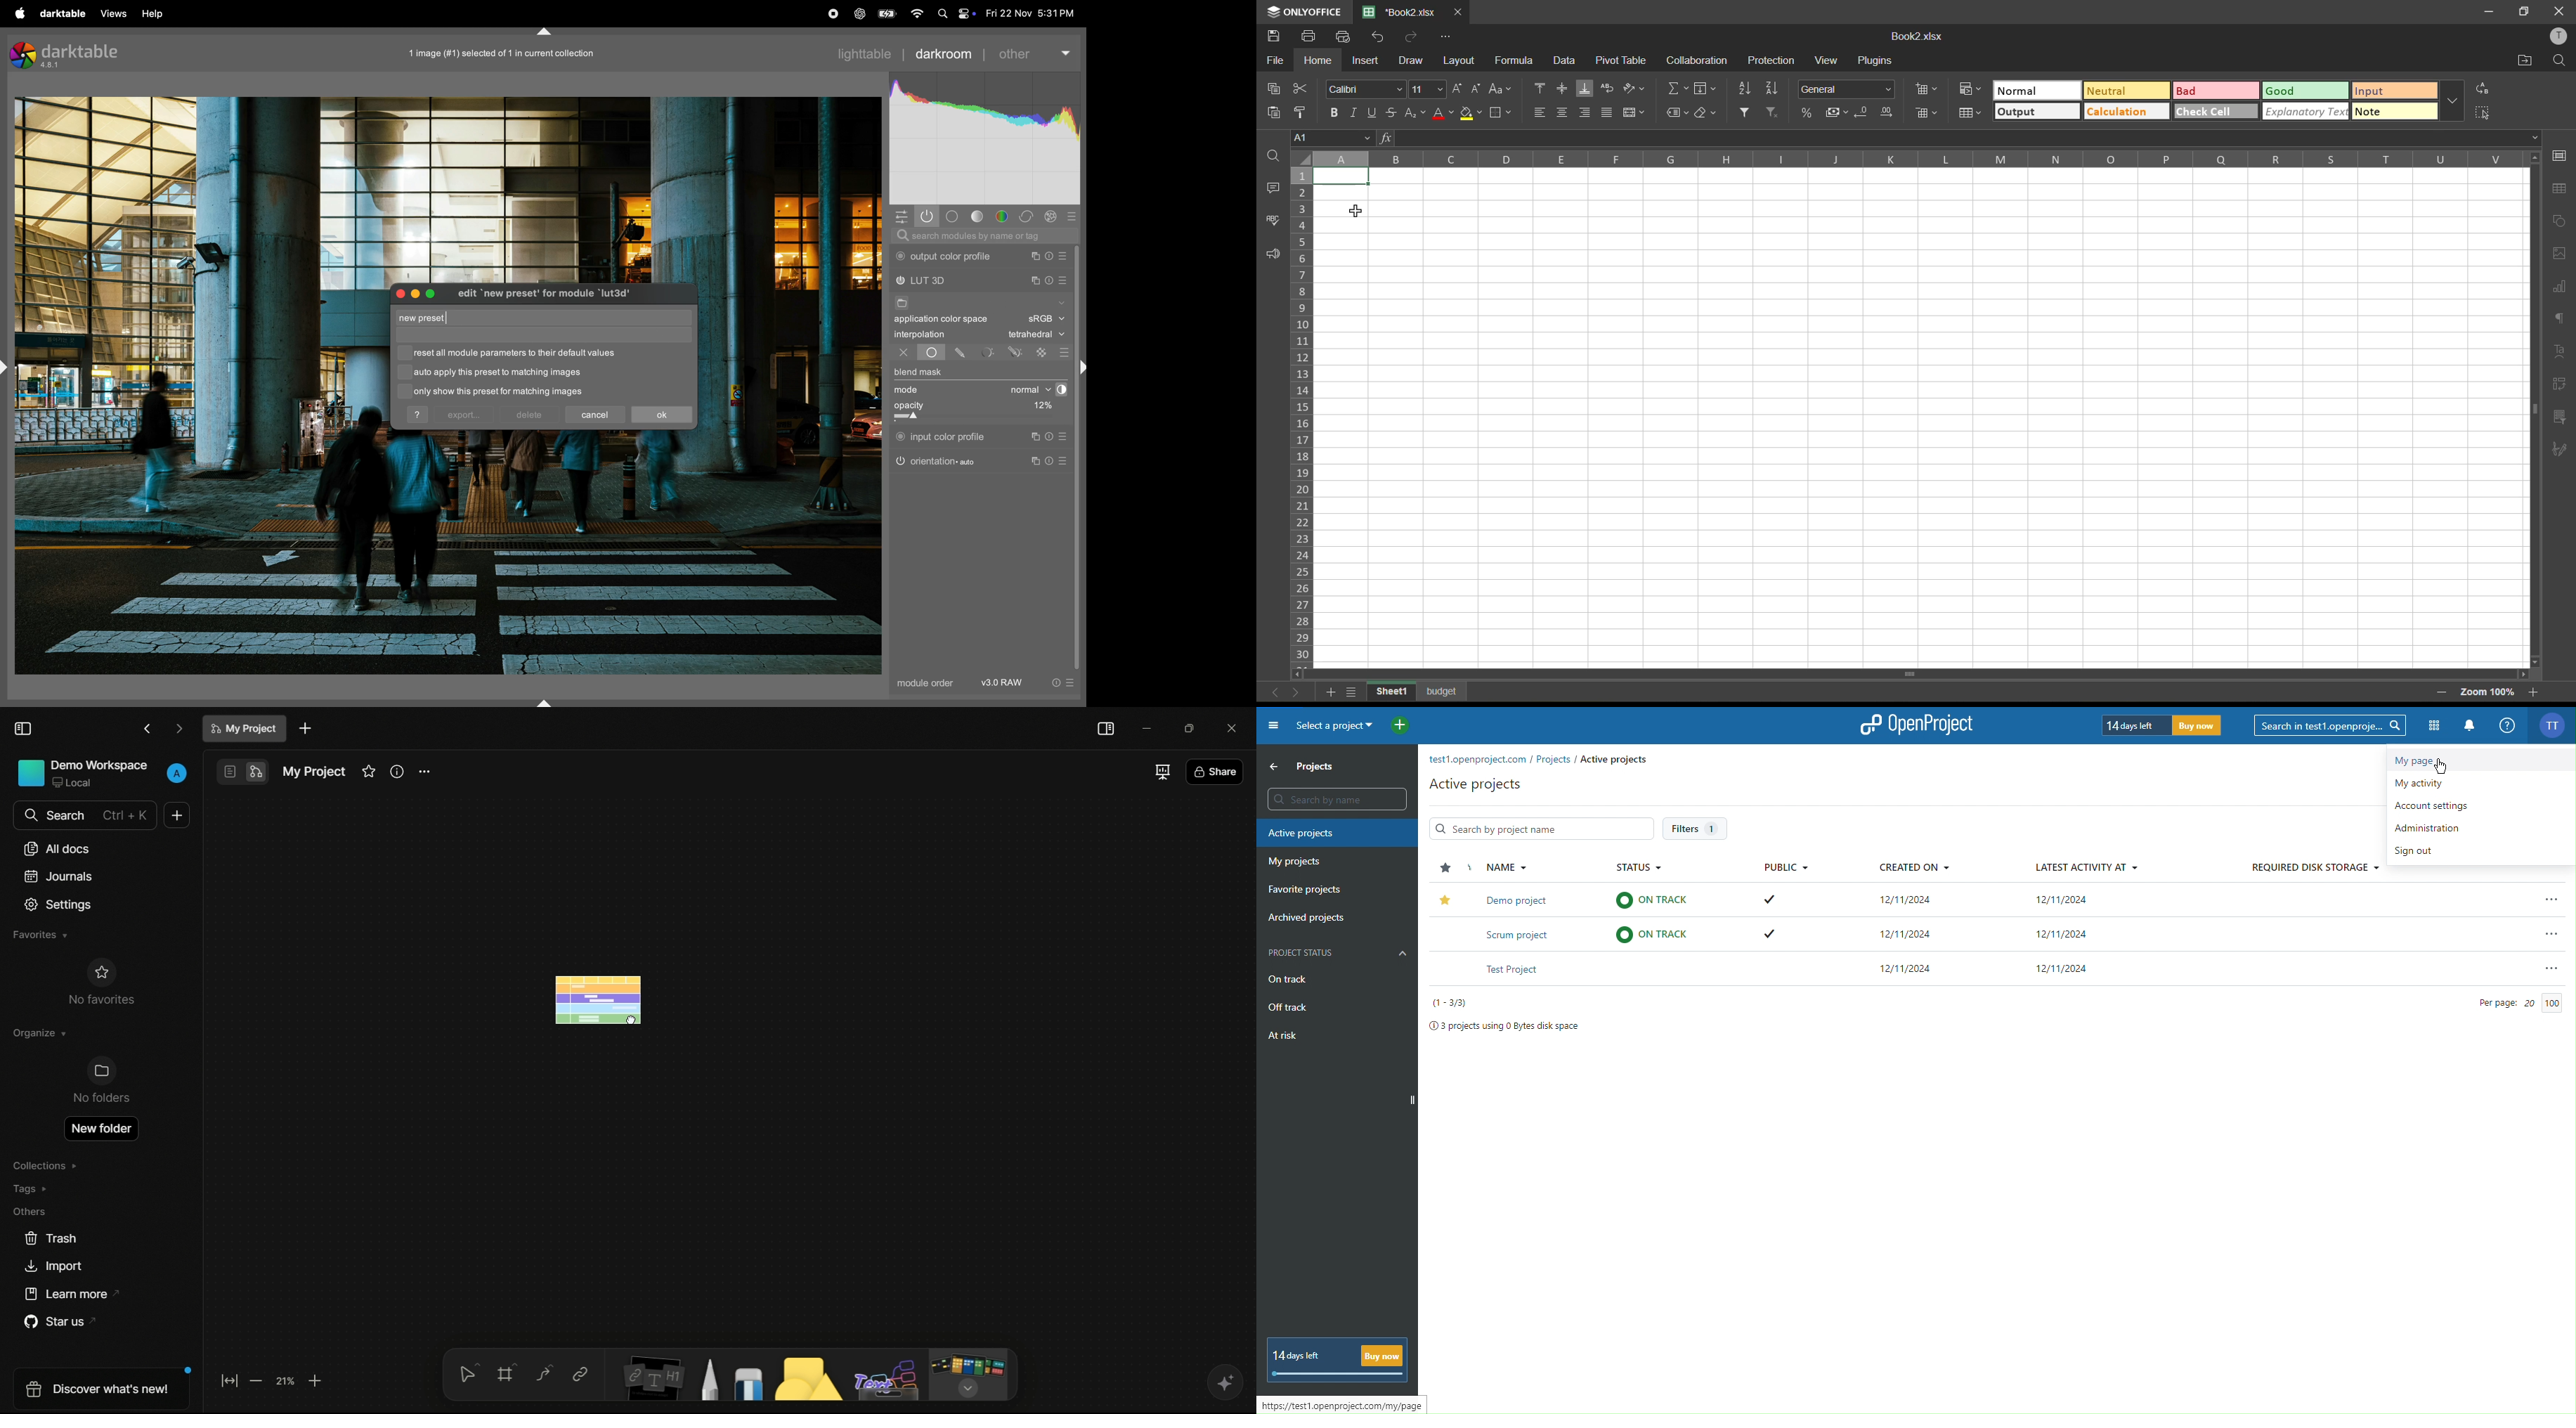  What do you see at coordinates (1334, 137) in the screenshot?
I see `cell address` at bounding box center [1334, 137].